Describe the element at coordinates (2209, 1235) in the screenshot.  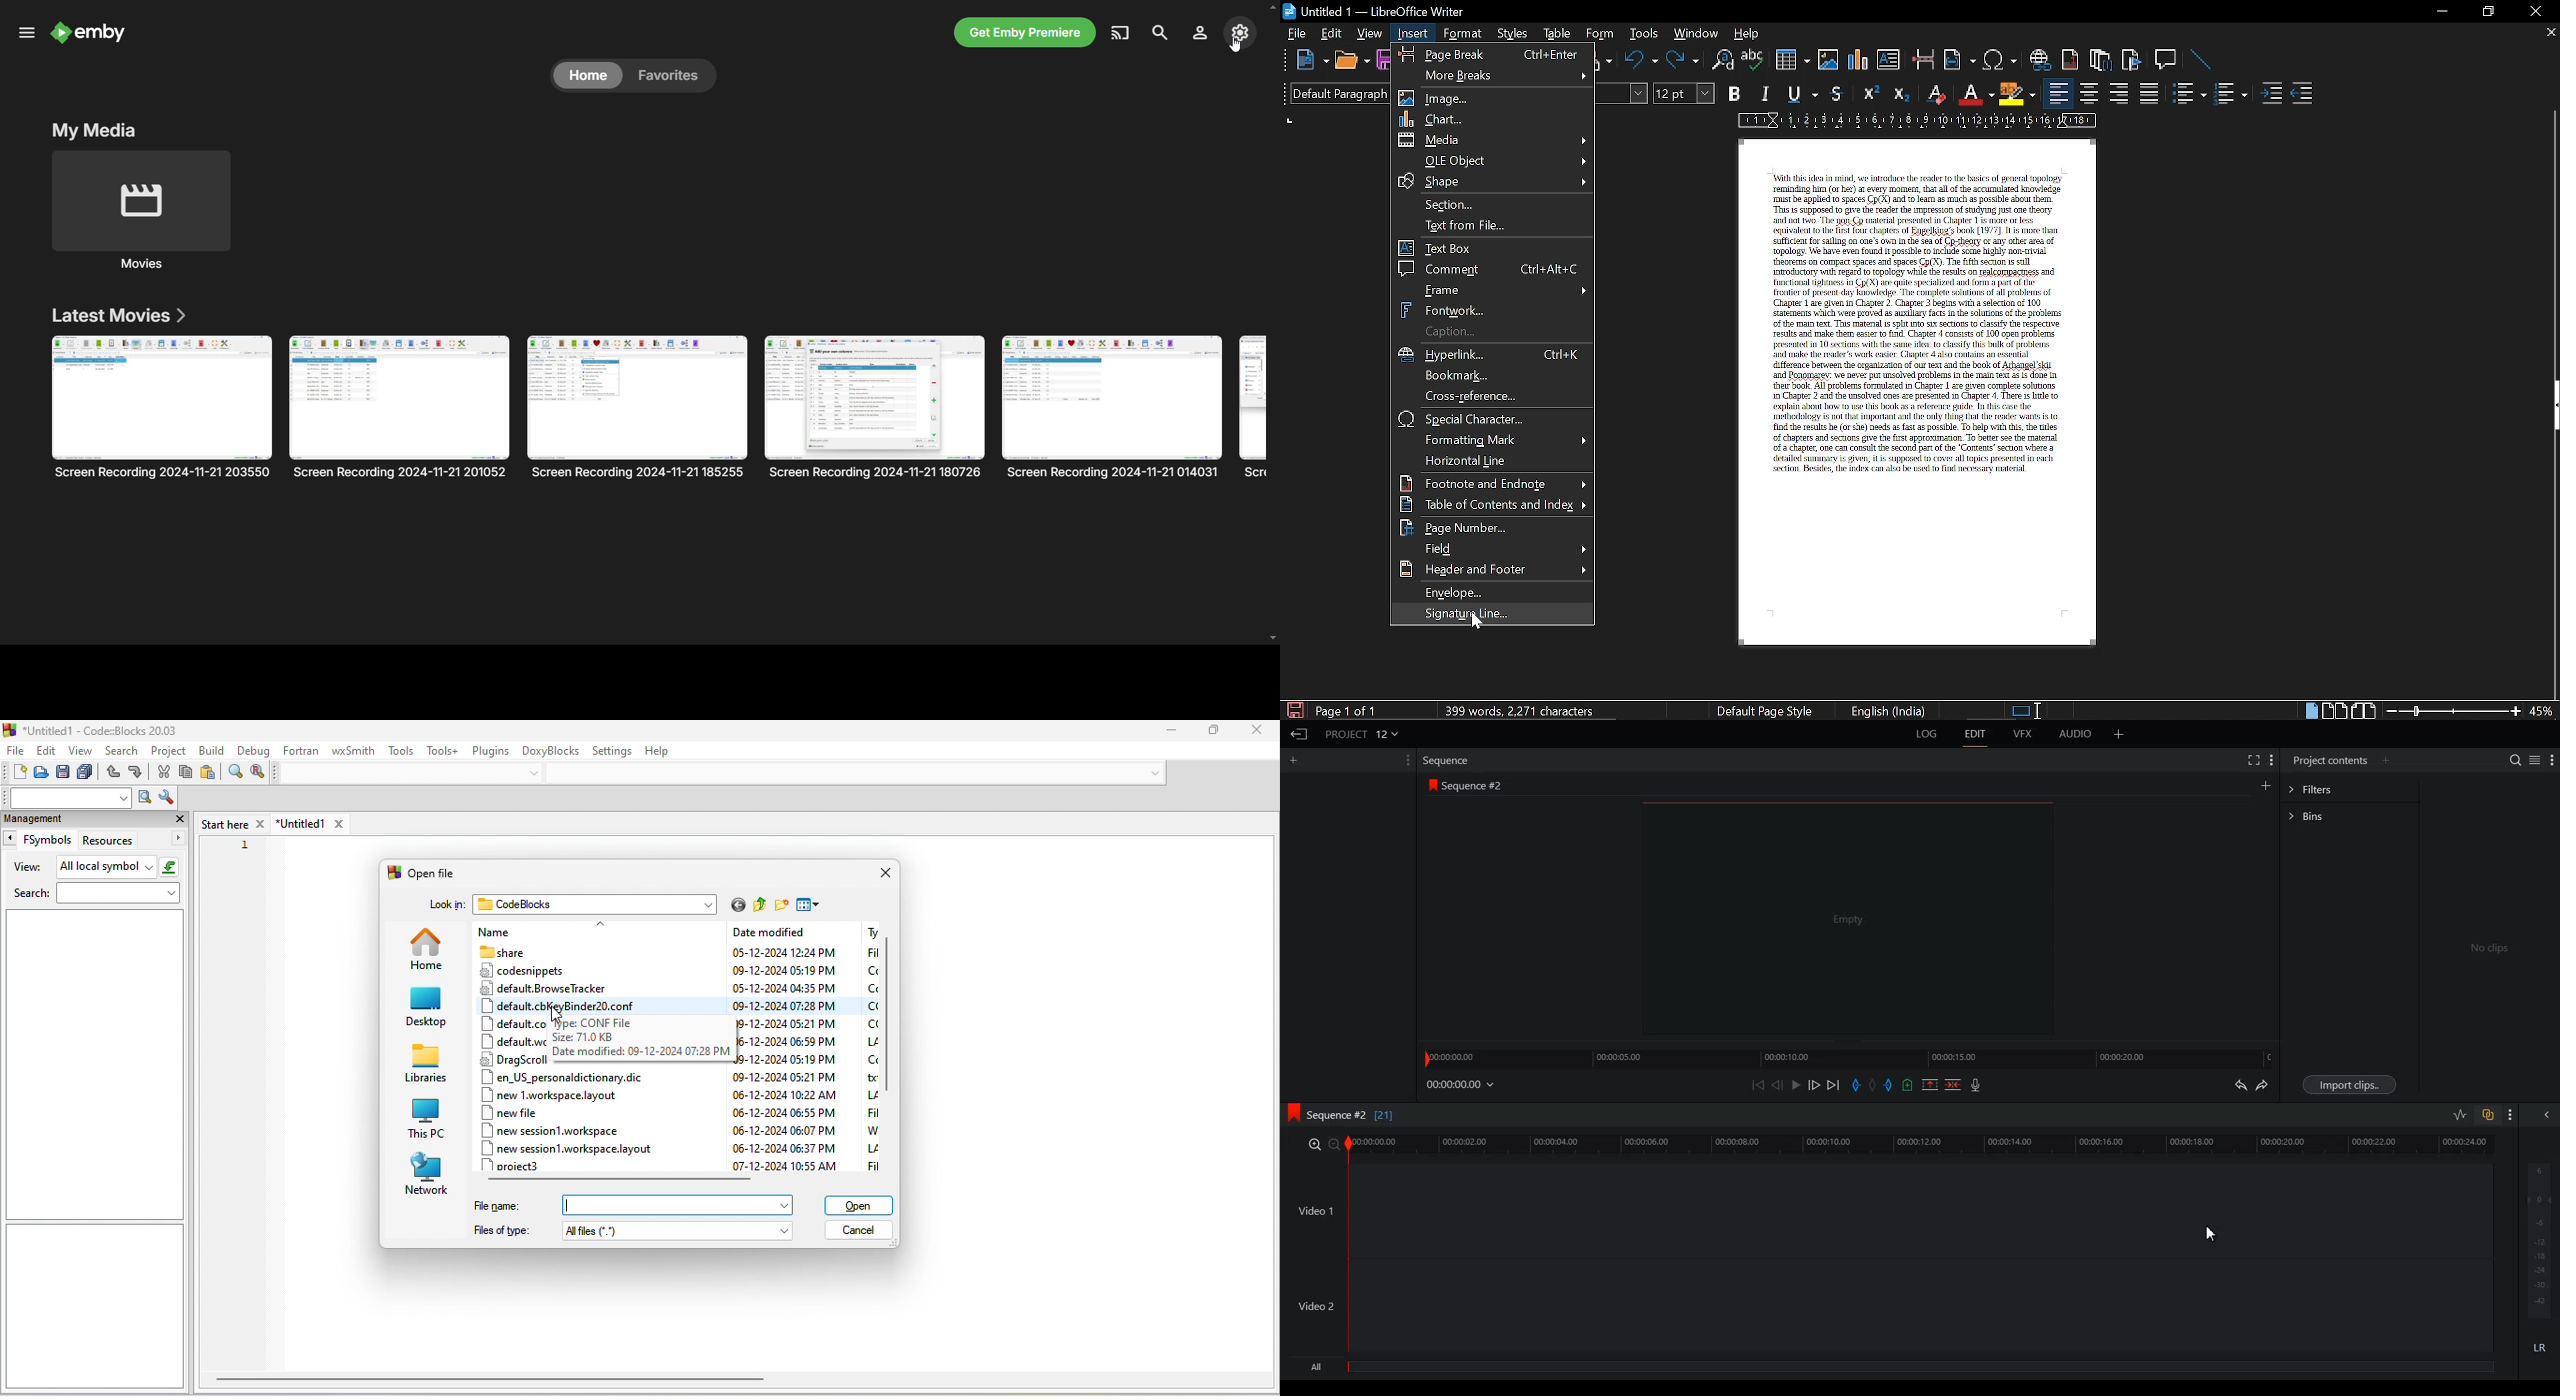
I see `Cursor` at that location.